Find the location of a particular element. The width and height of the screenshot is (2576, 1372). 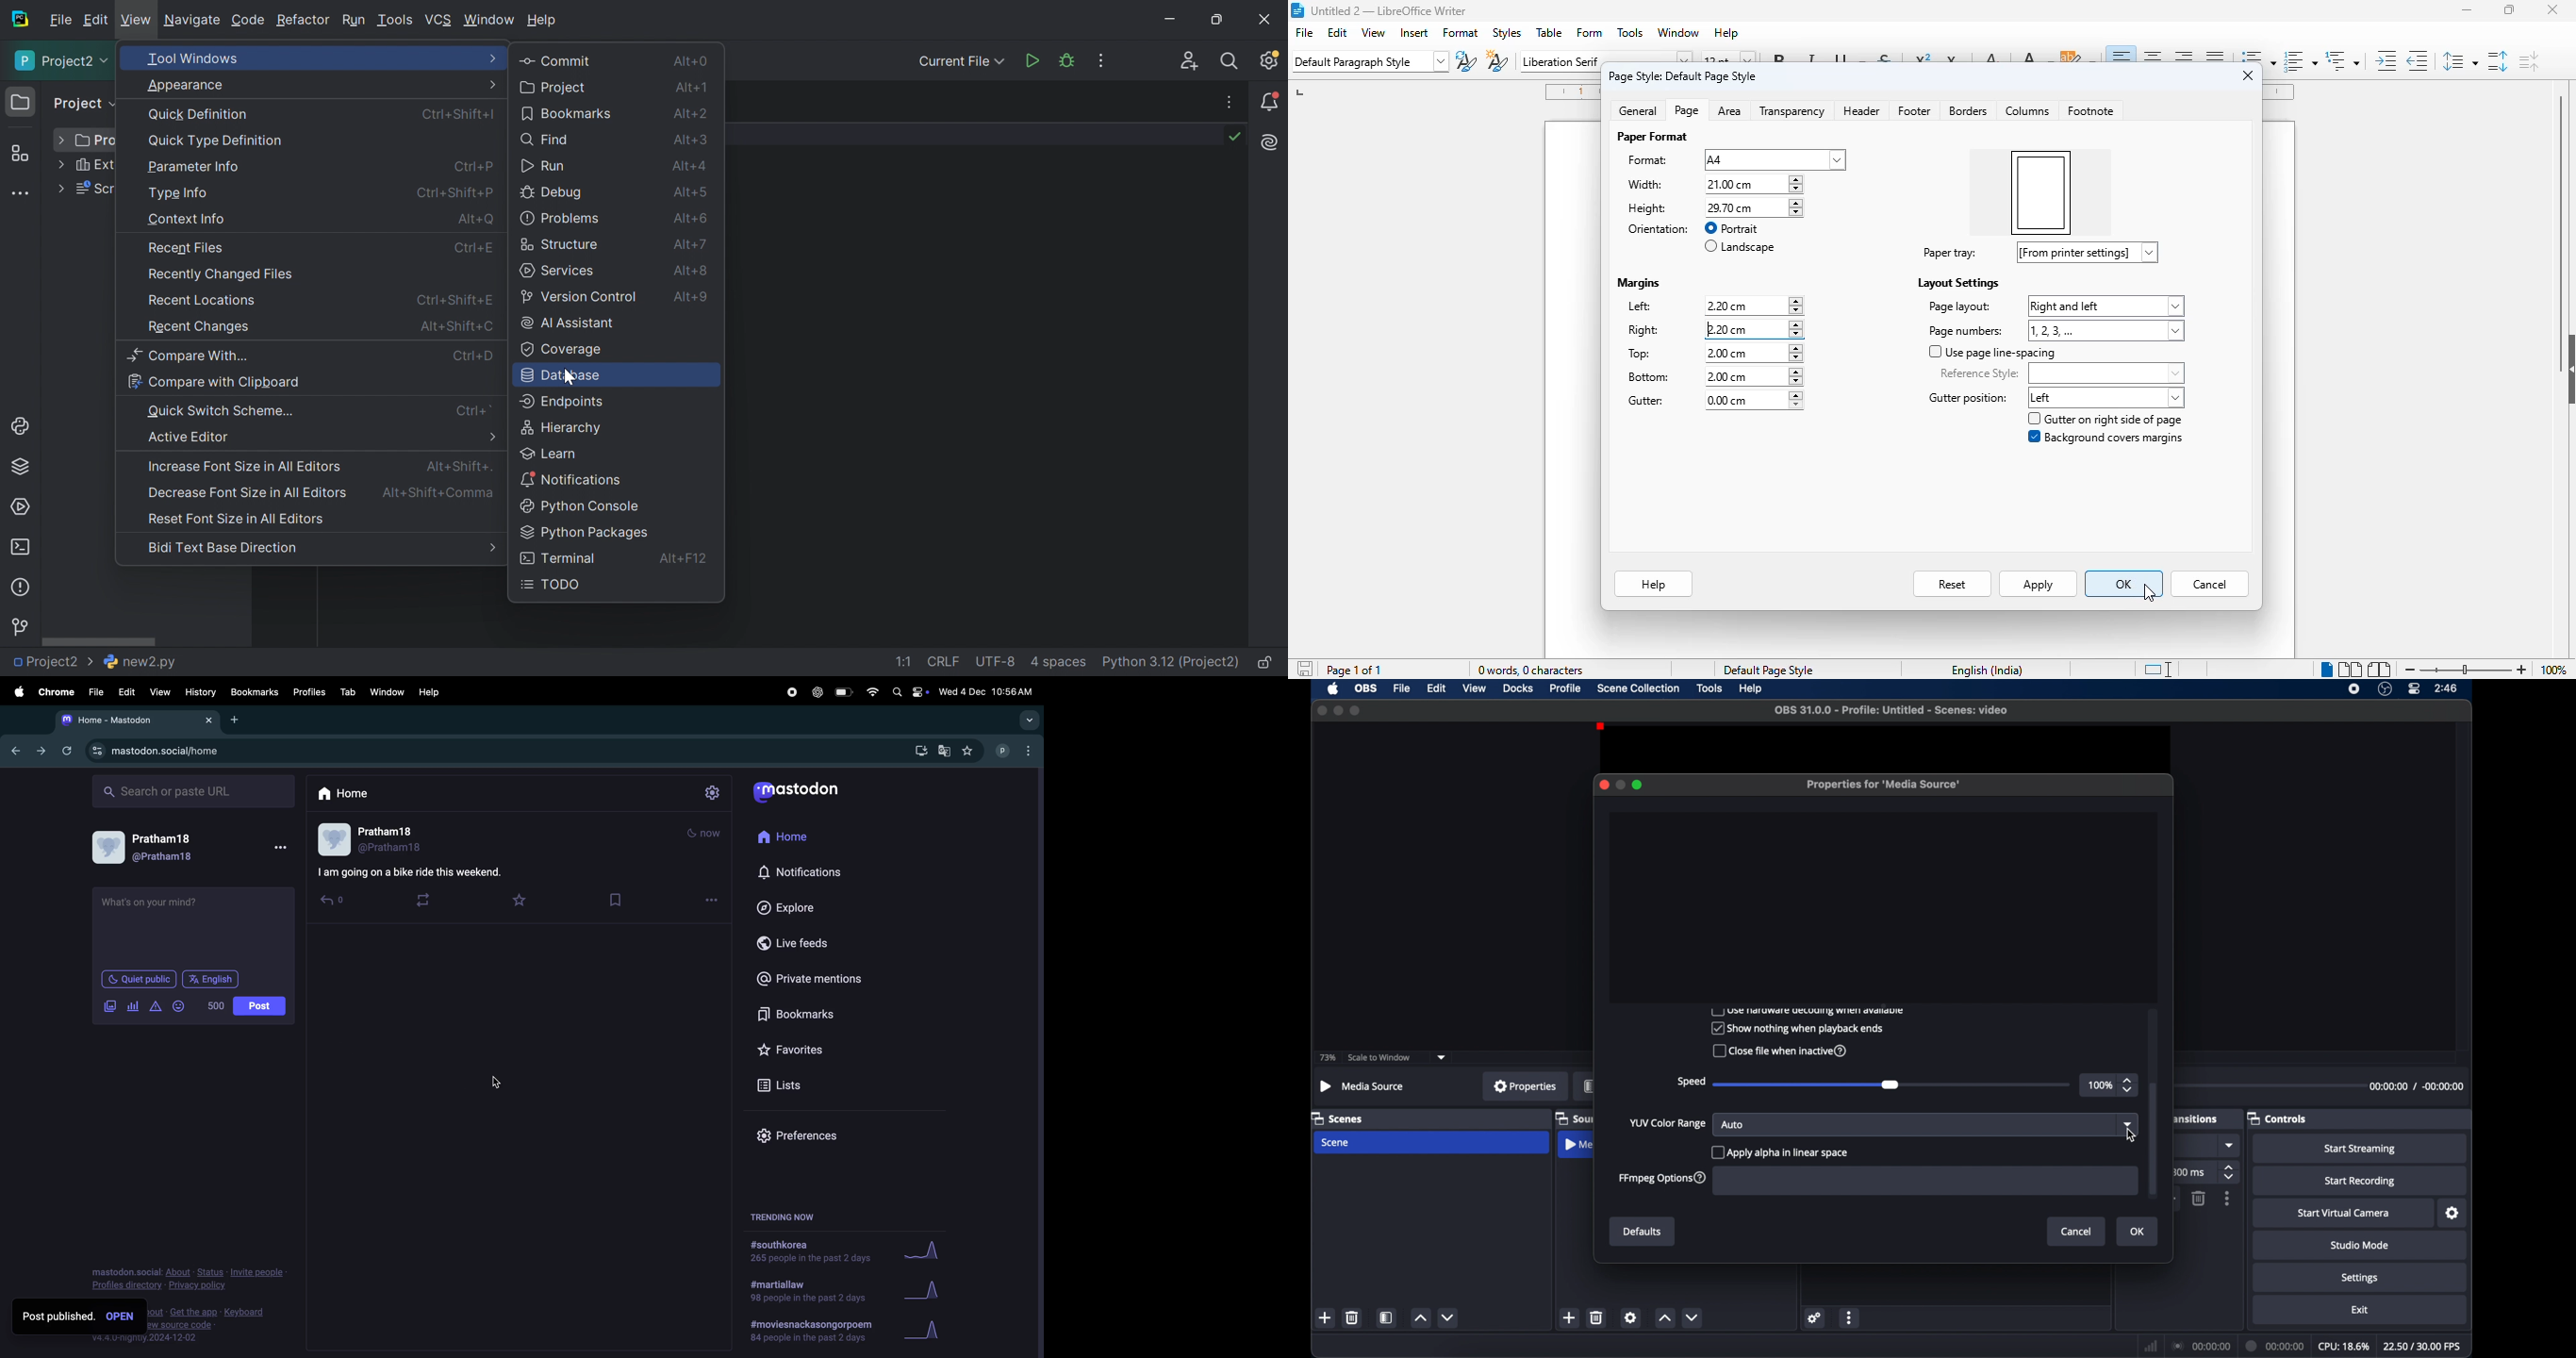

Window is located at coordinates (386, 691).